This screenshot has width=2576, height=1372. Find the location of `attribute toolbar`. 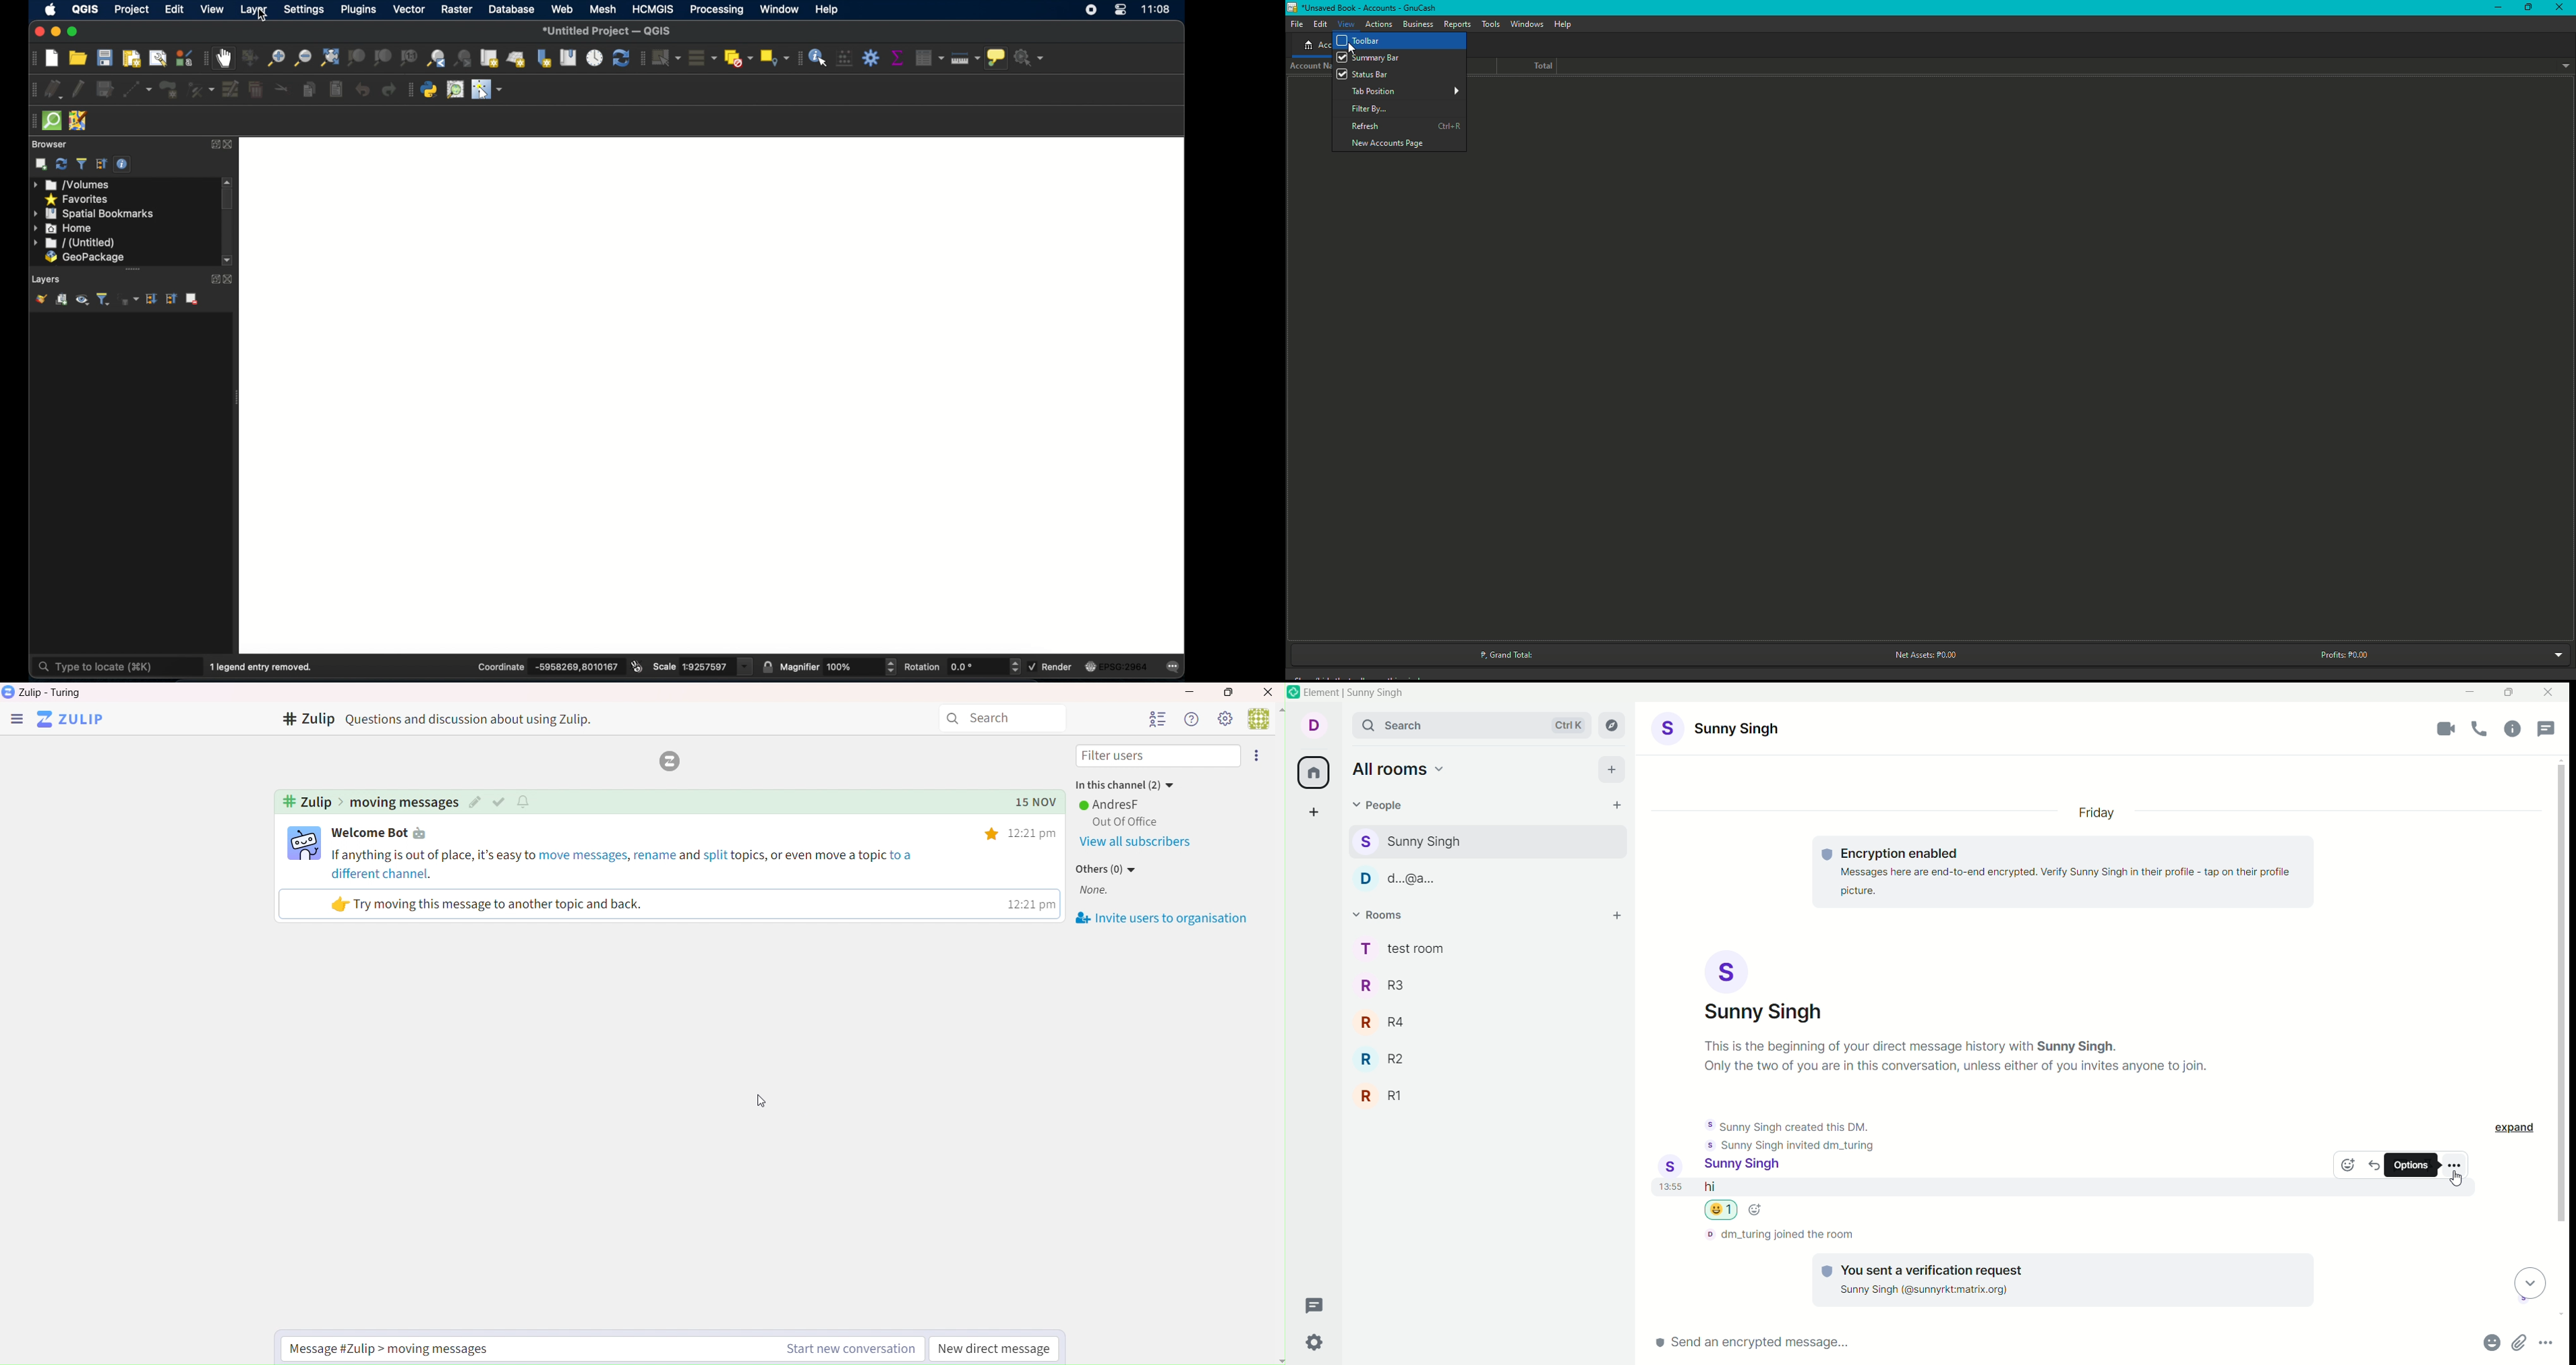

attribute toolbar is located at coordinates (797, 58).